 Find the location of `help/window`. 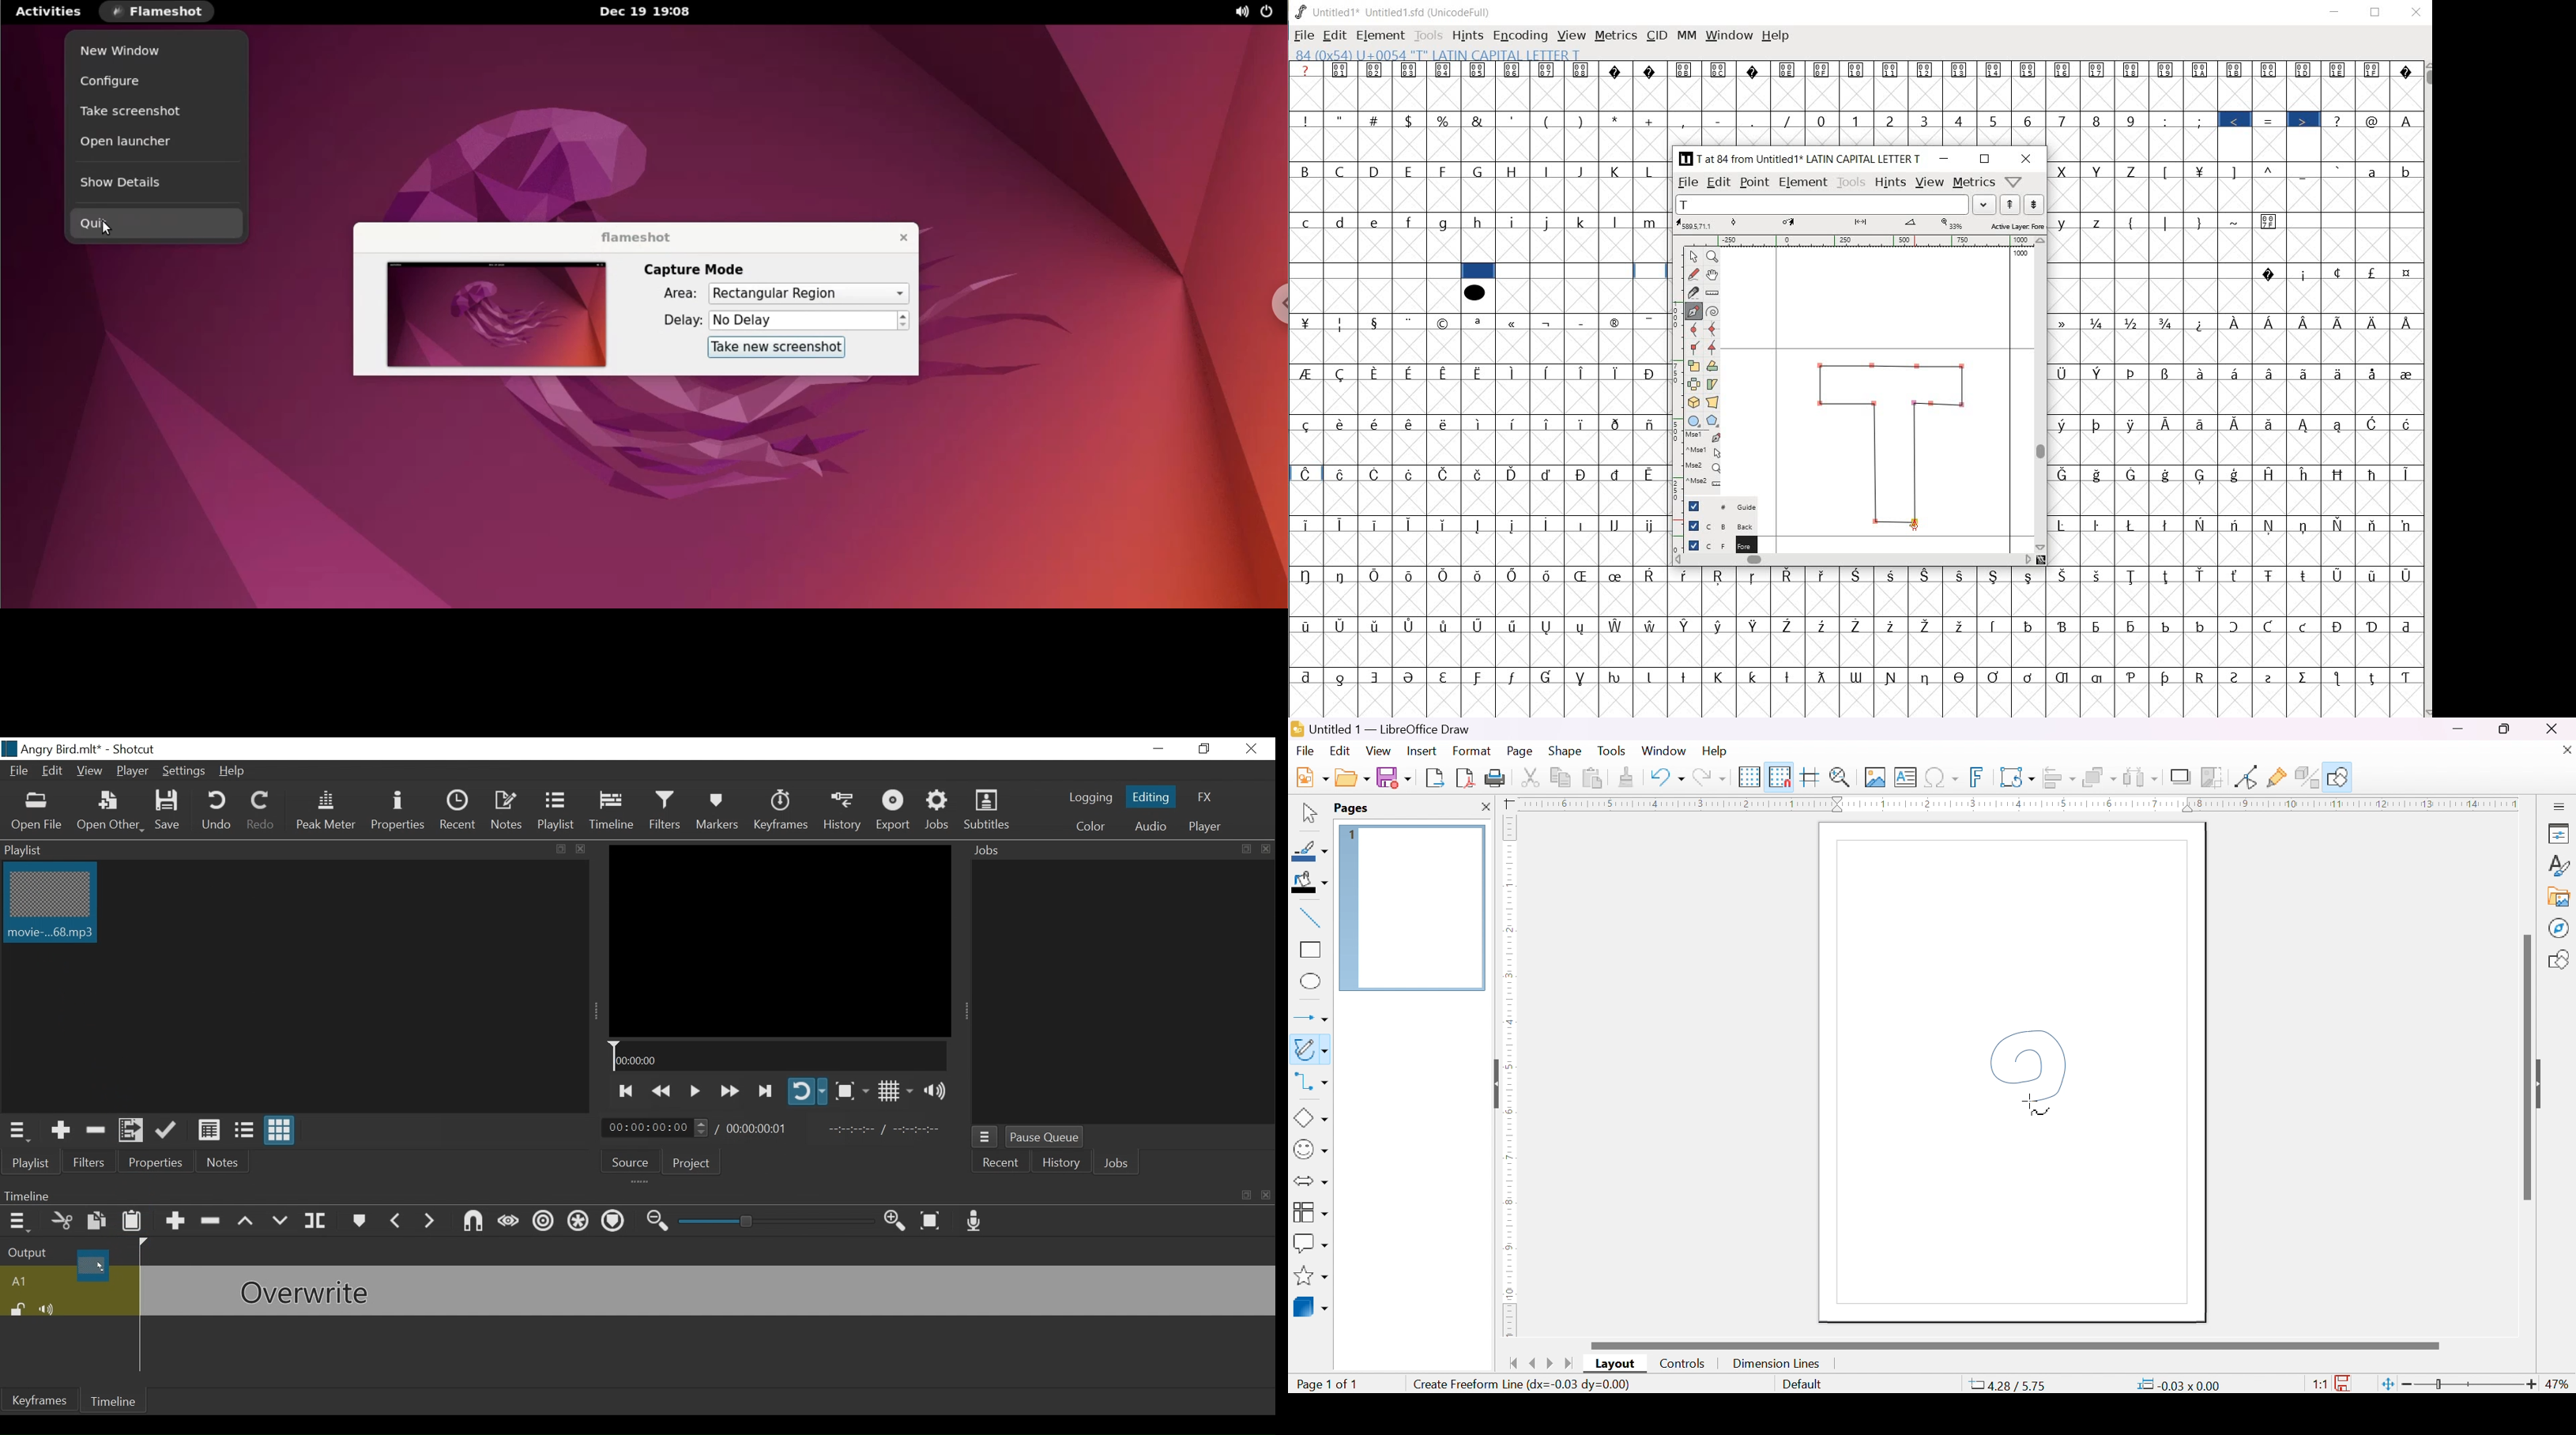

help/window is located at coordinates (2013, 182).